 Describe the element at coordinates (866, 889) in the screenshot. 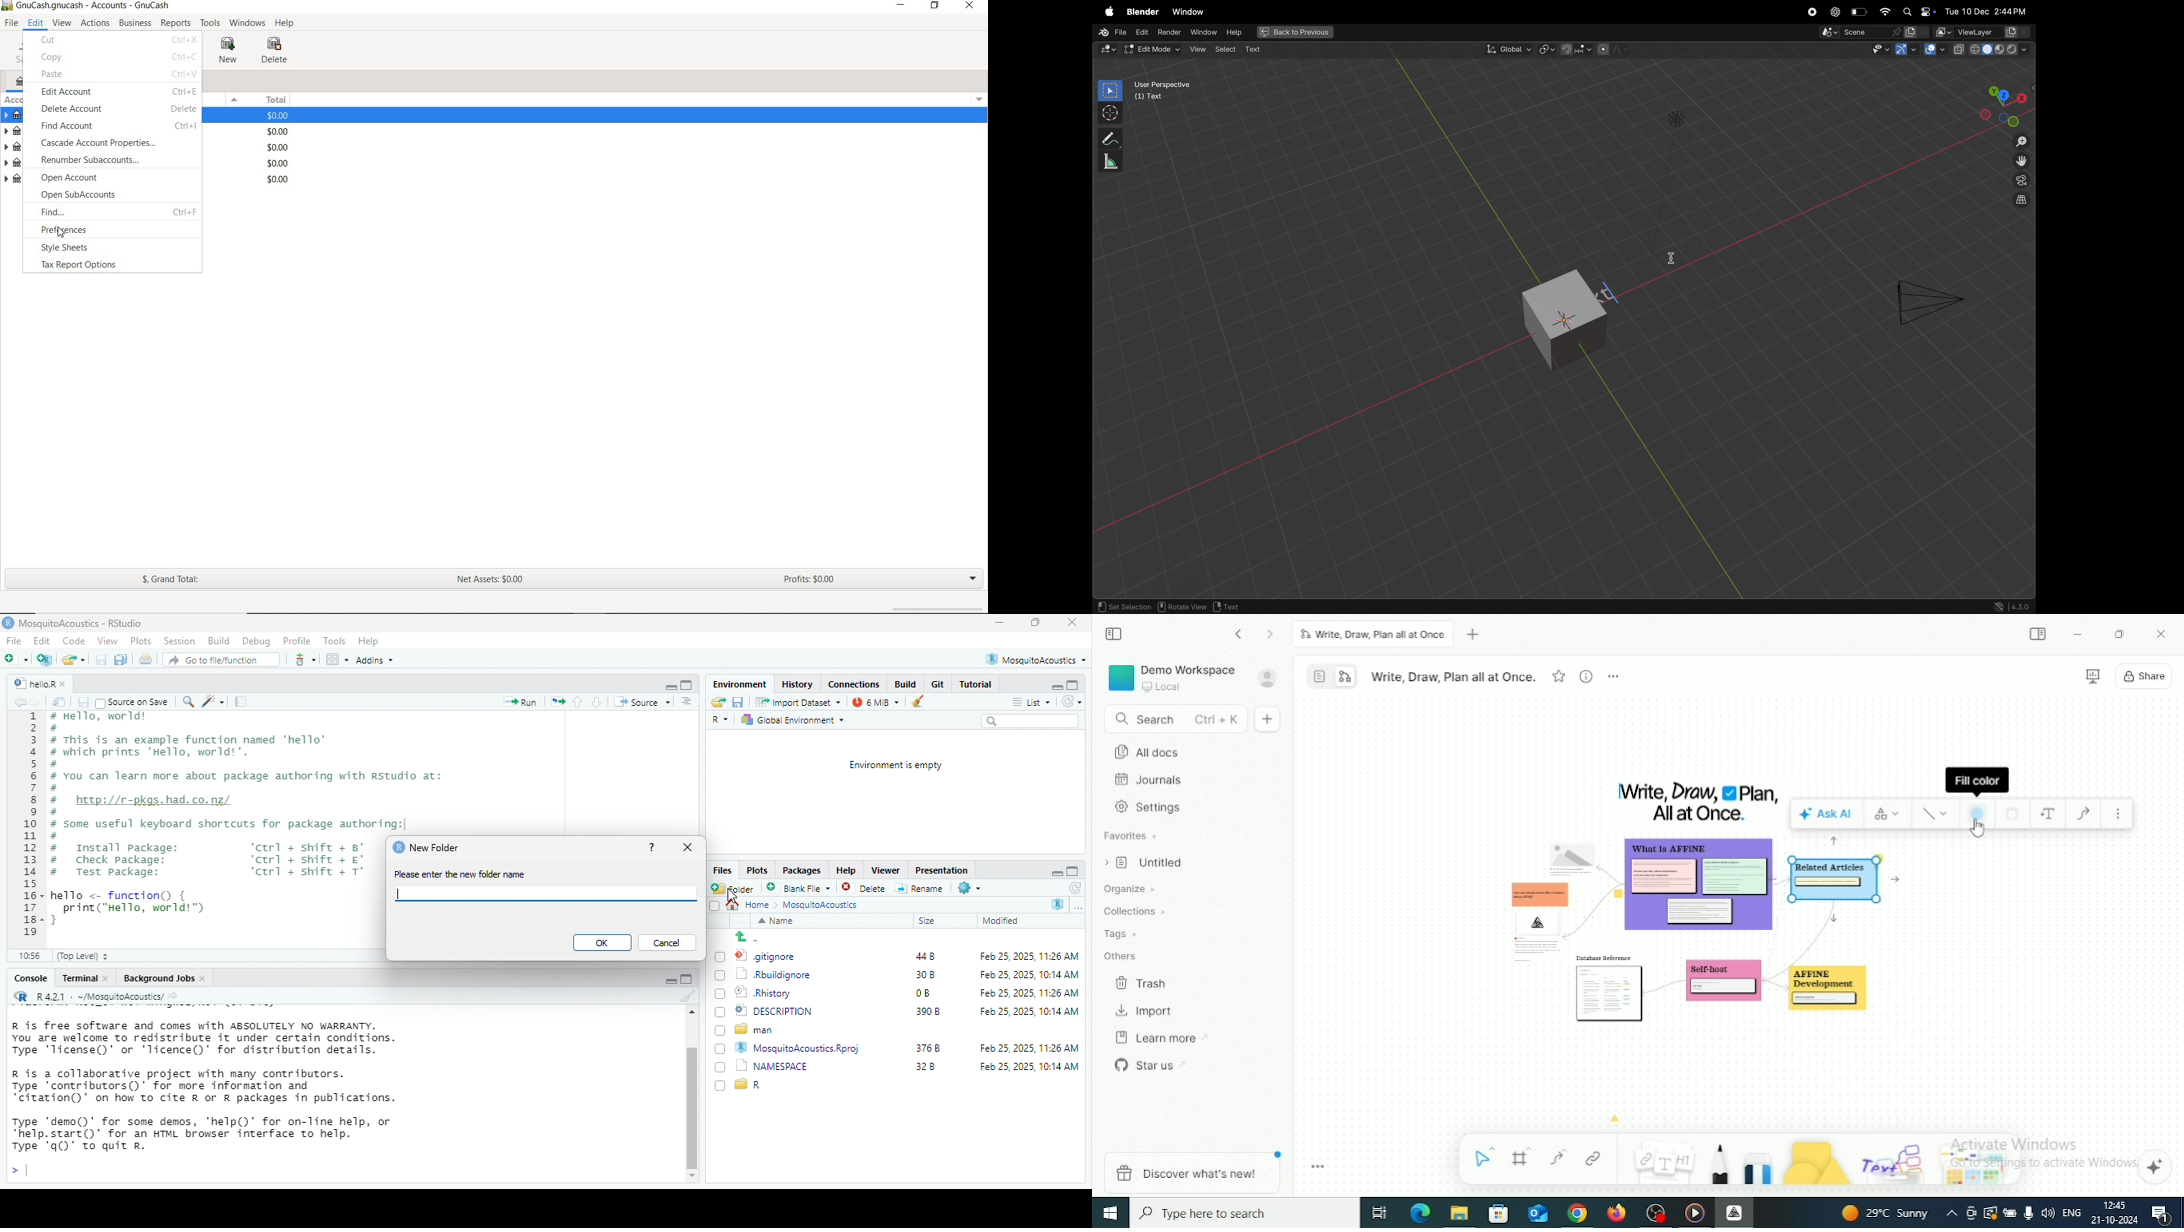

I see `delete` at that location.